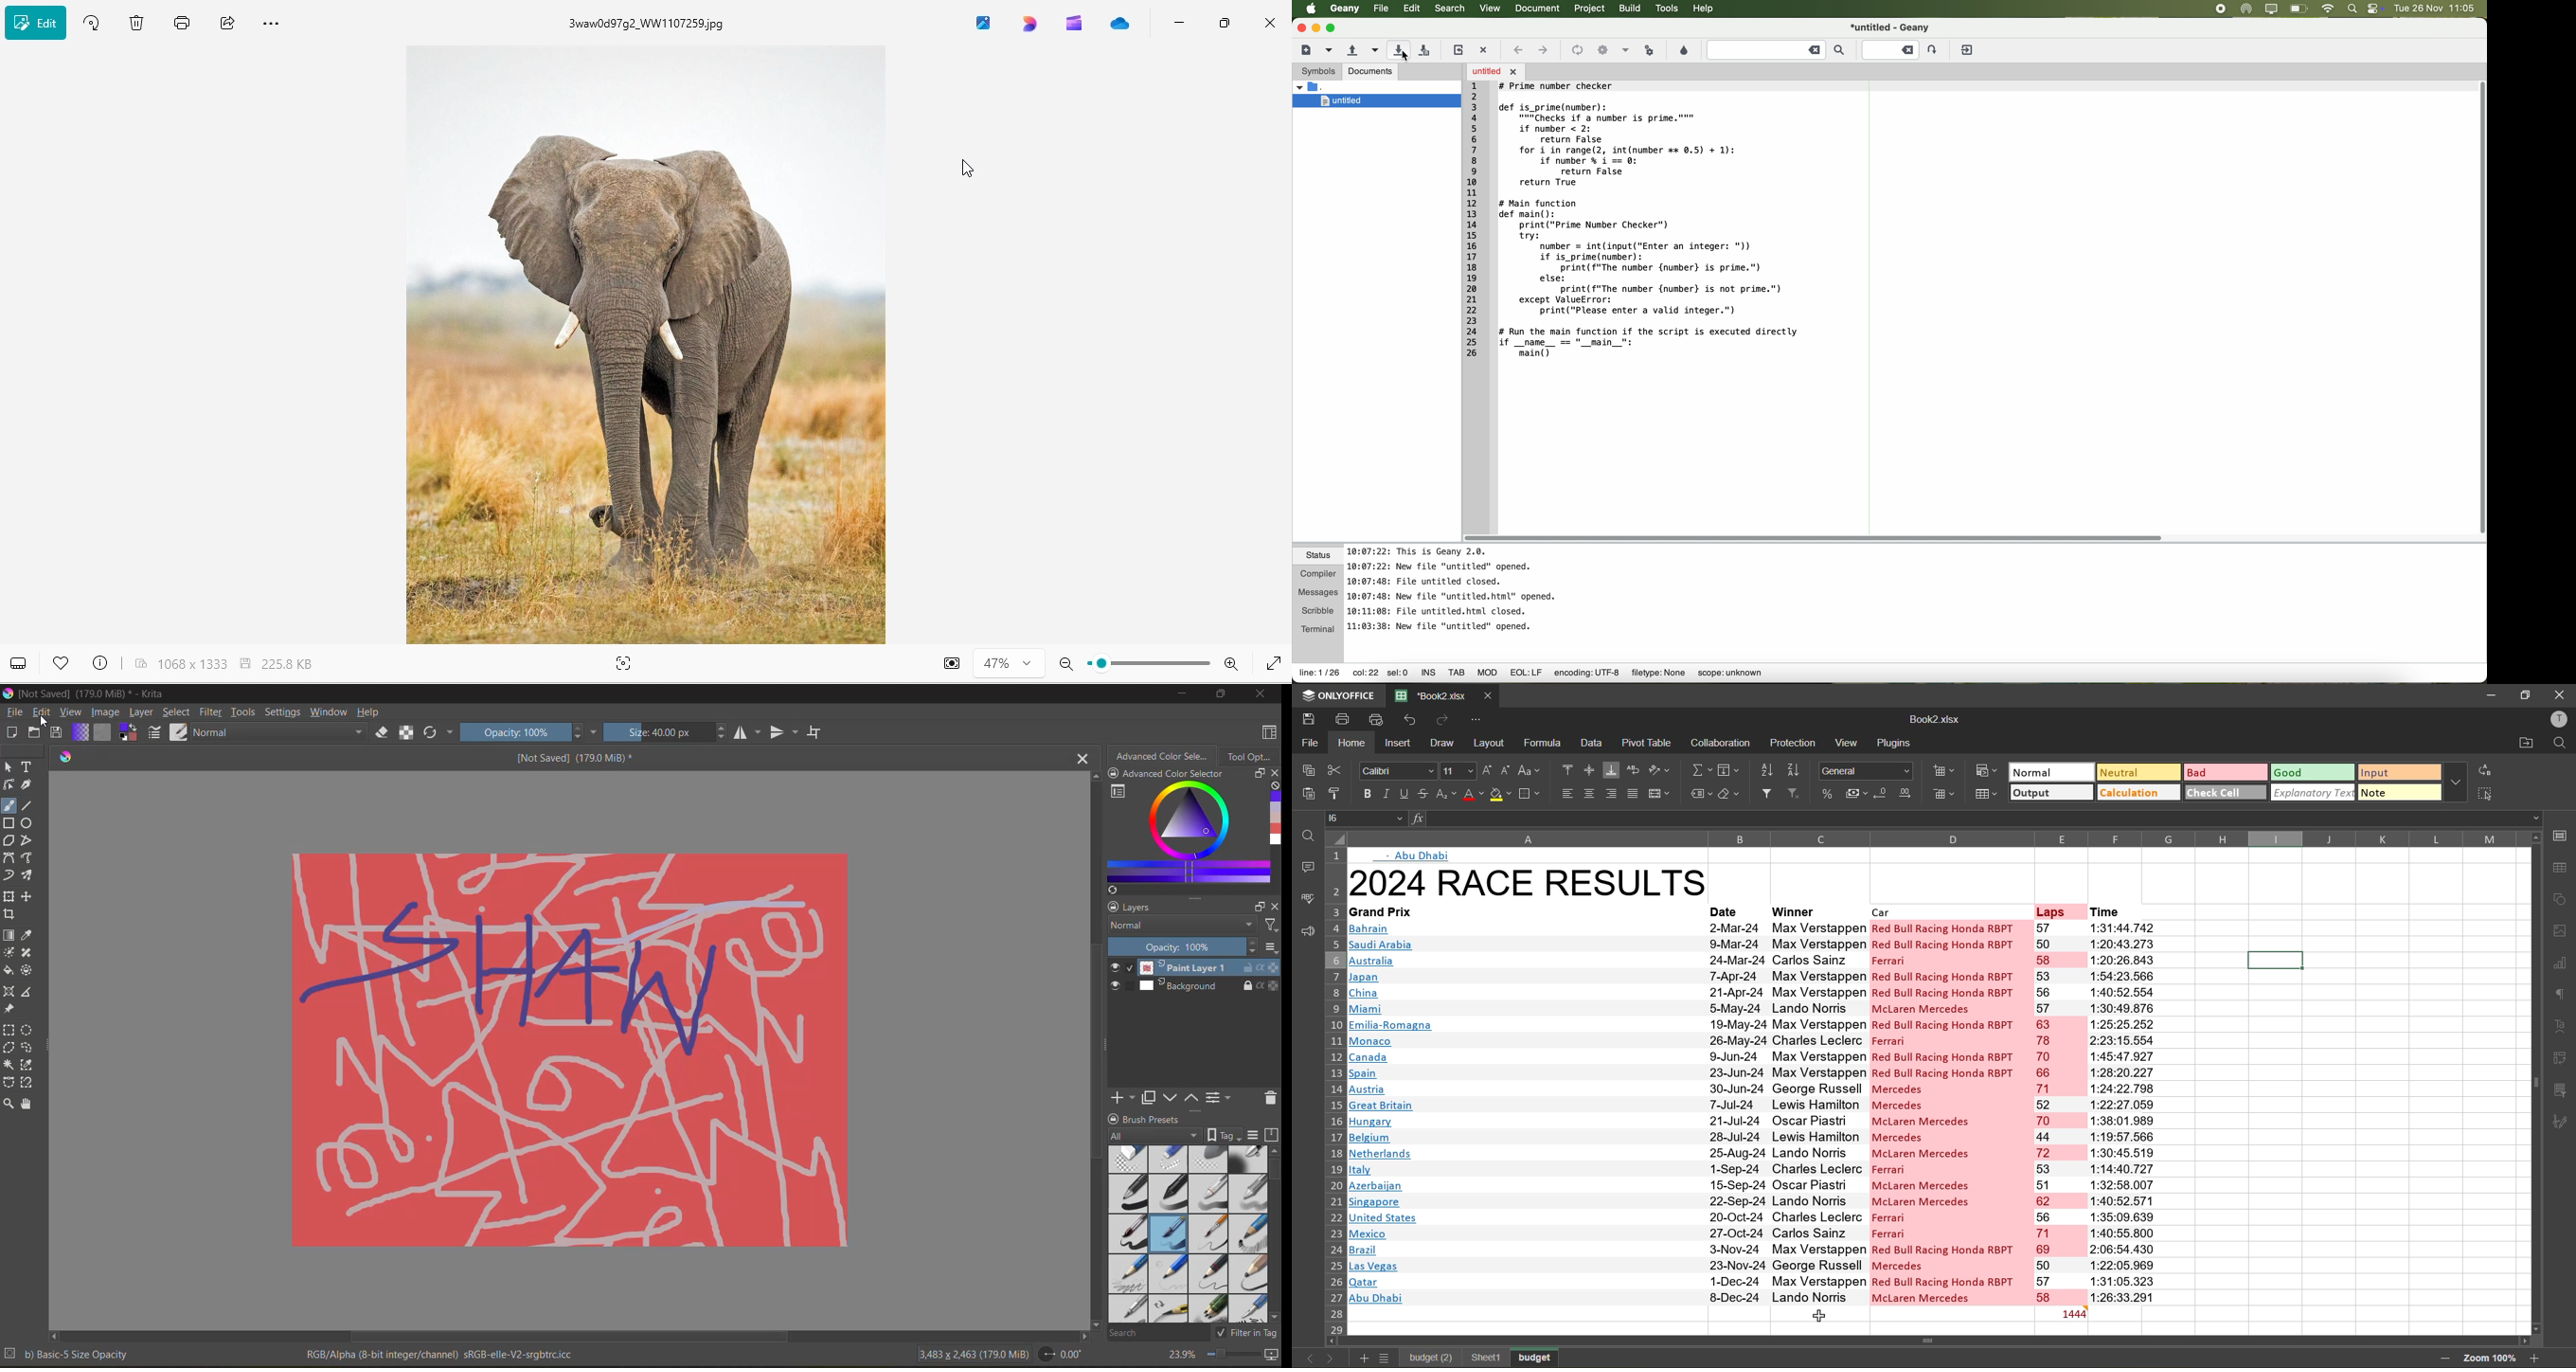 This screenshot has height=1372, width=2576. Describe the element at coordinates (530, 733) in the screenshot. I see `Opacity: 100%` at that location.